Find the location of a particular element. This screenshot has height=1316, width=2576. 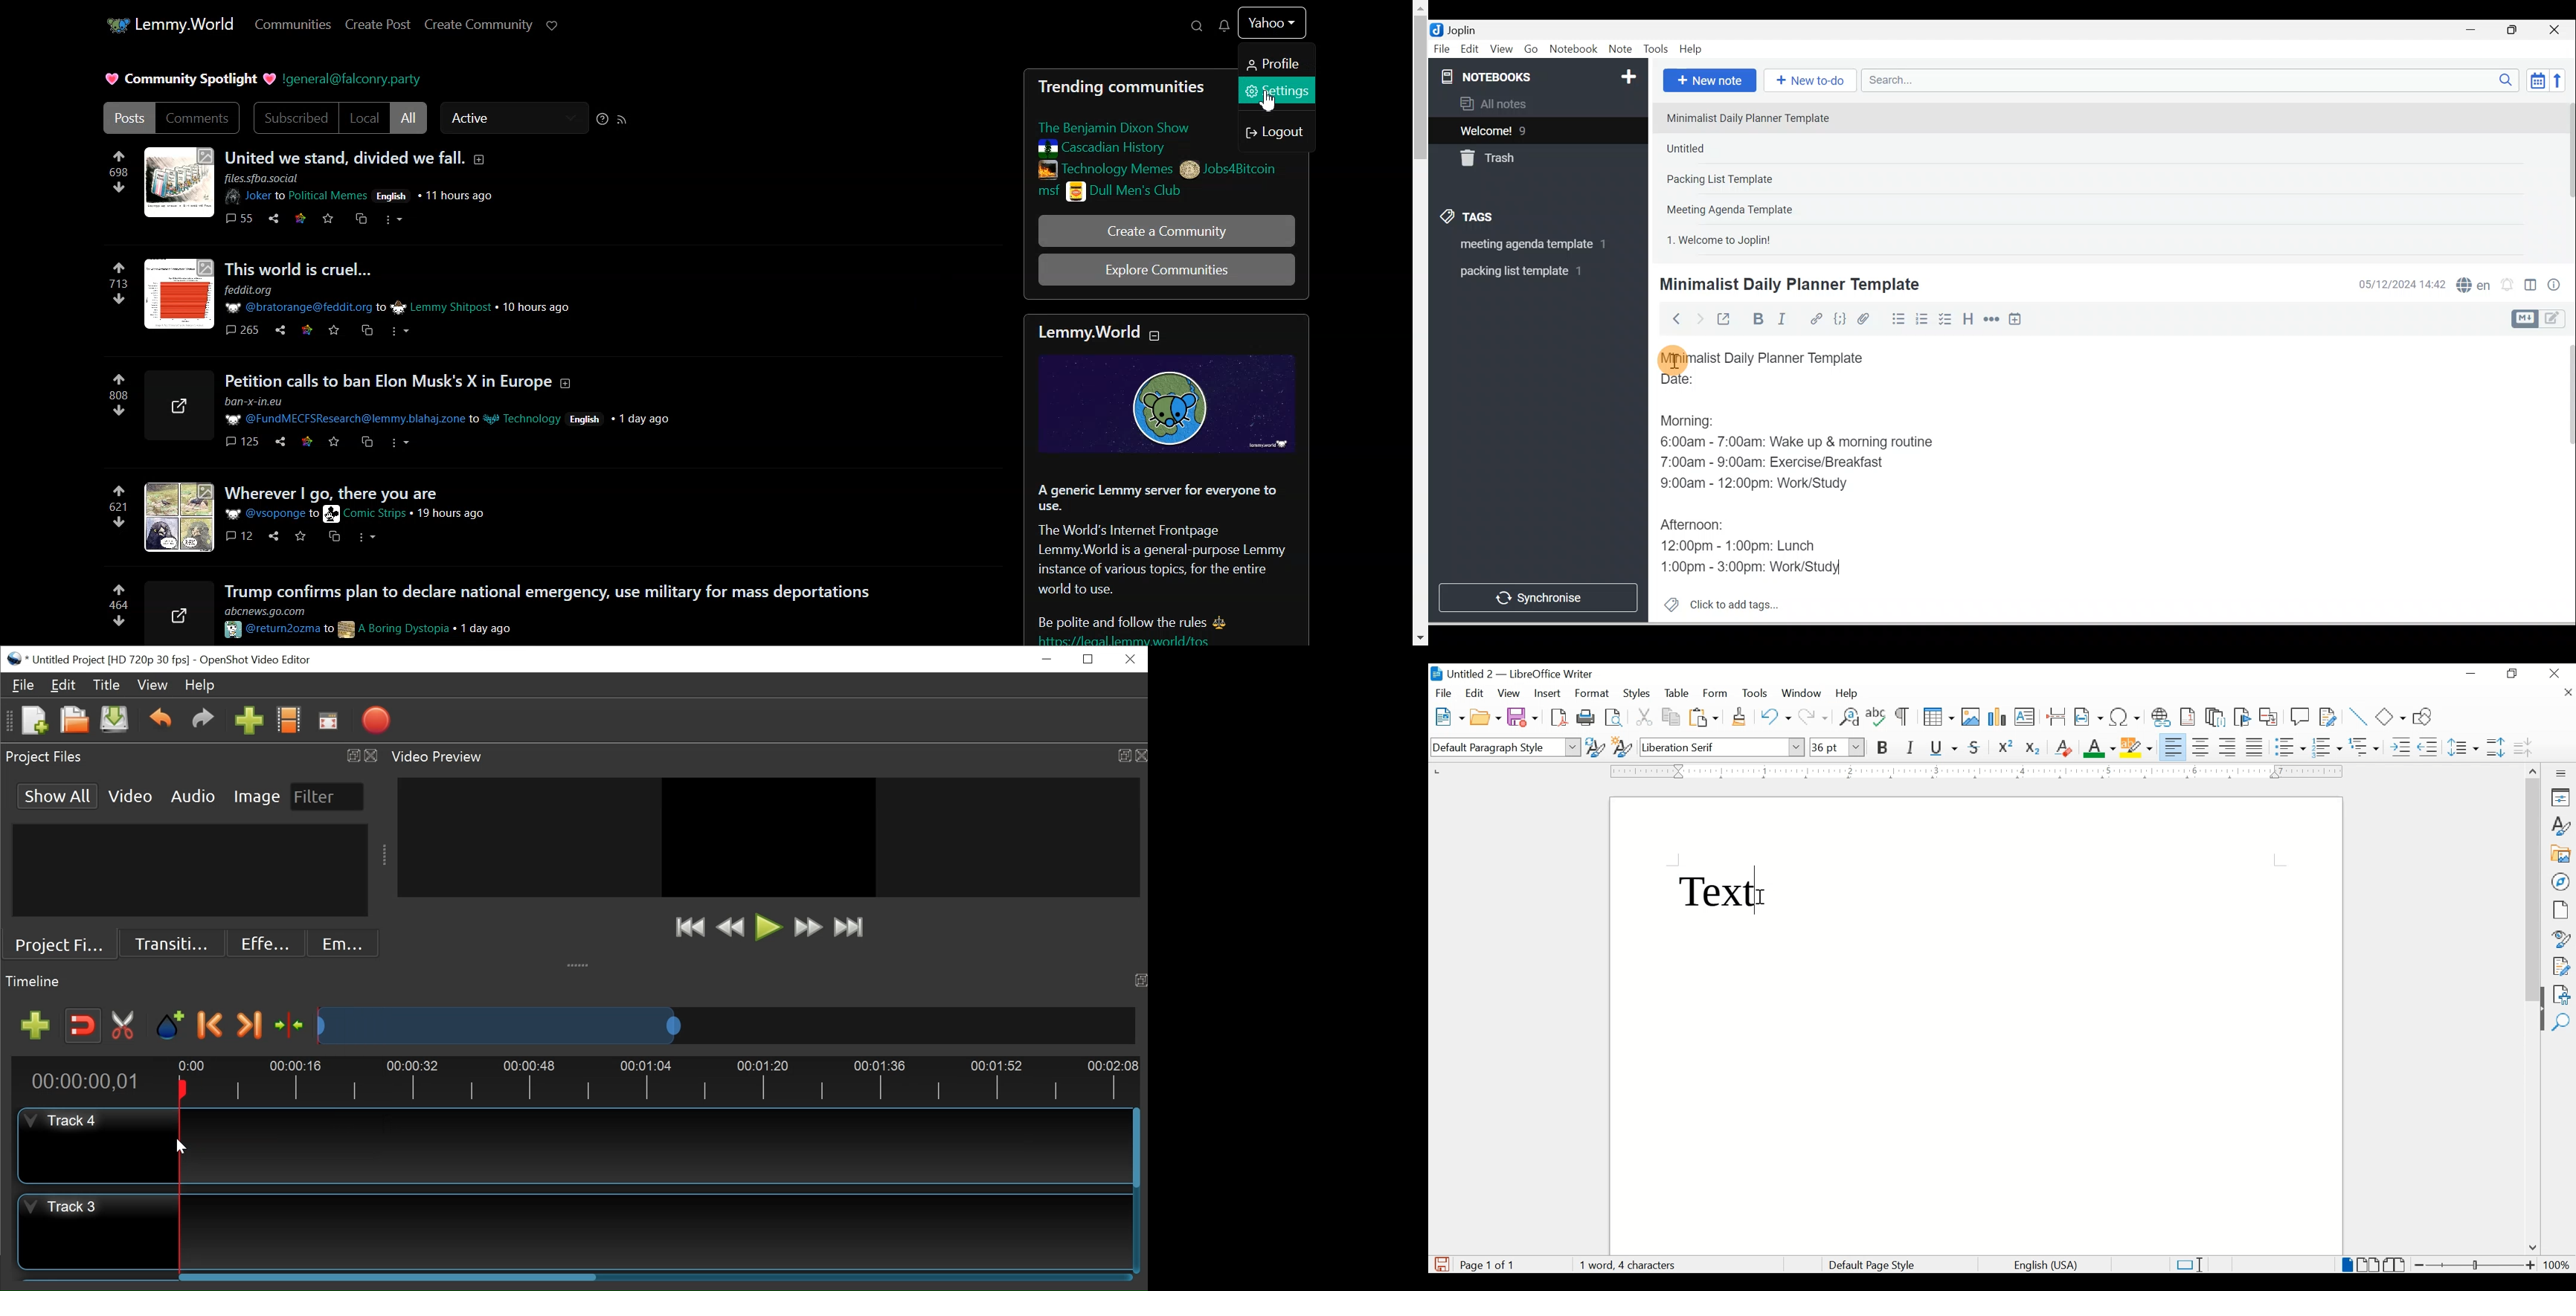

font color is located at coordinates (2100, 748).